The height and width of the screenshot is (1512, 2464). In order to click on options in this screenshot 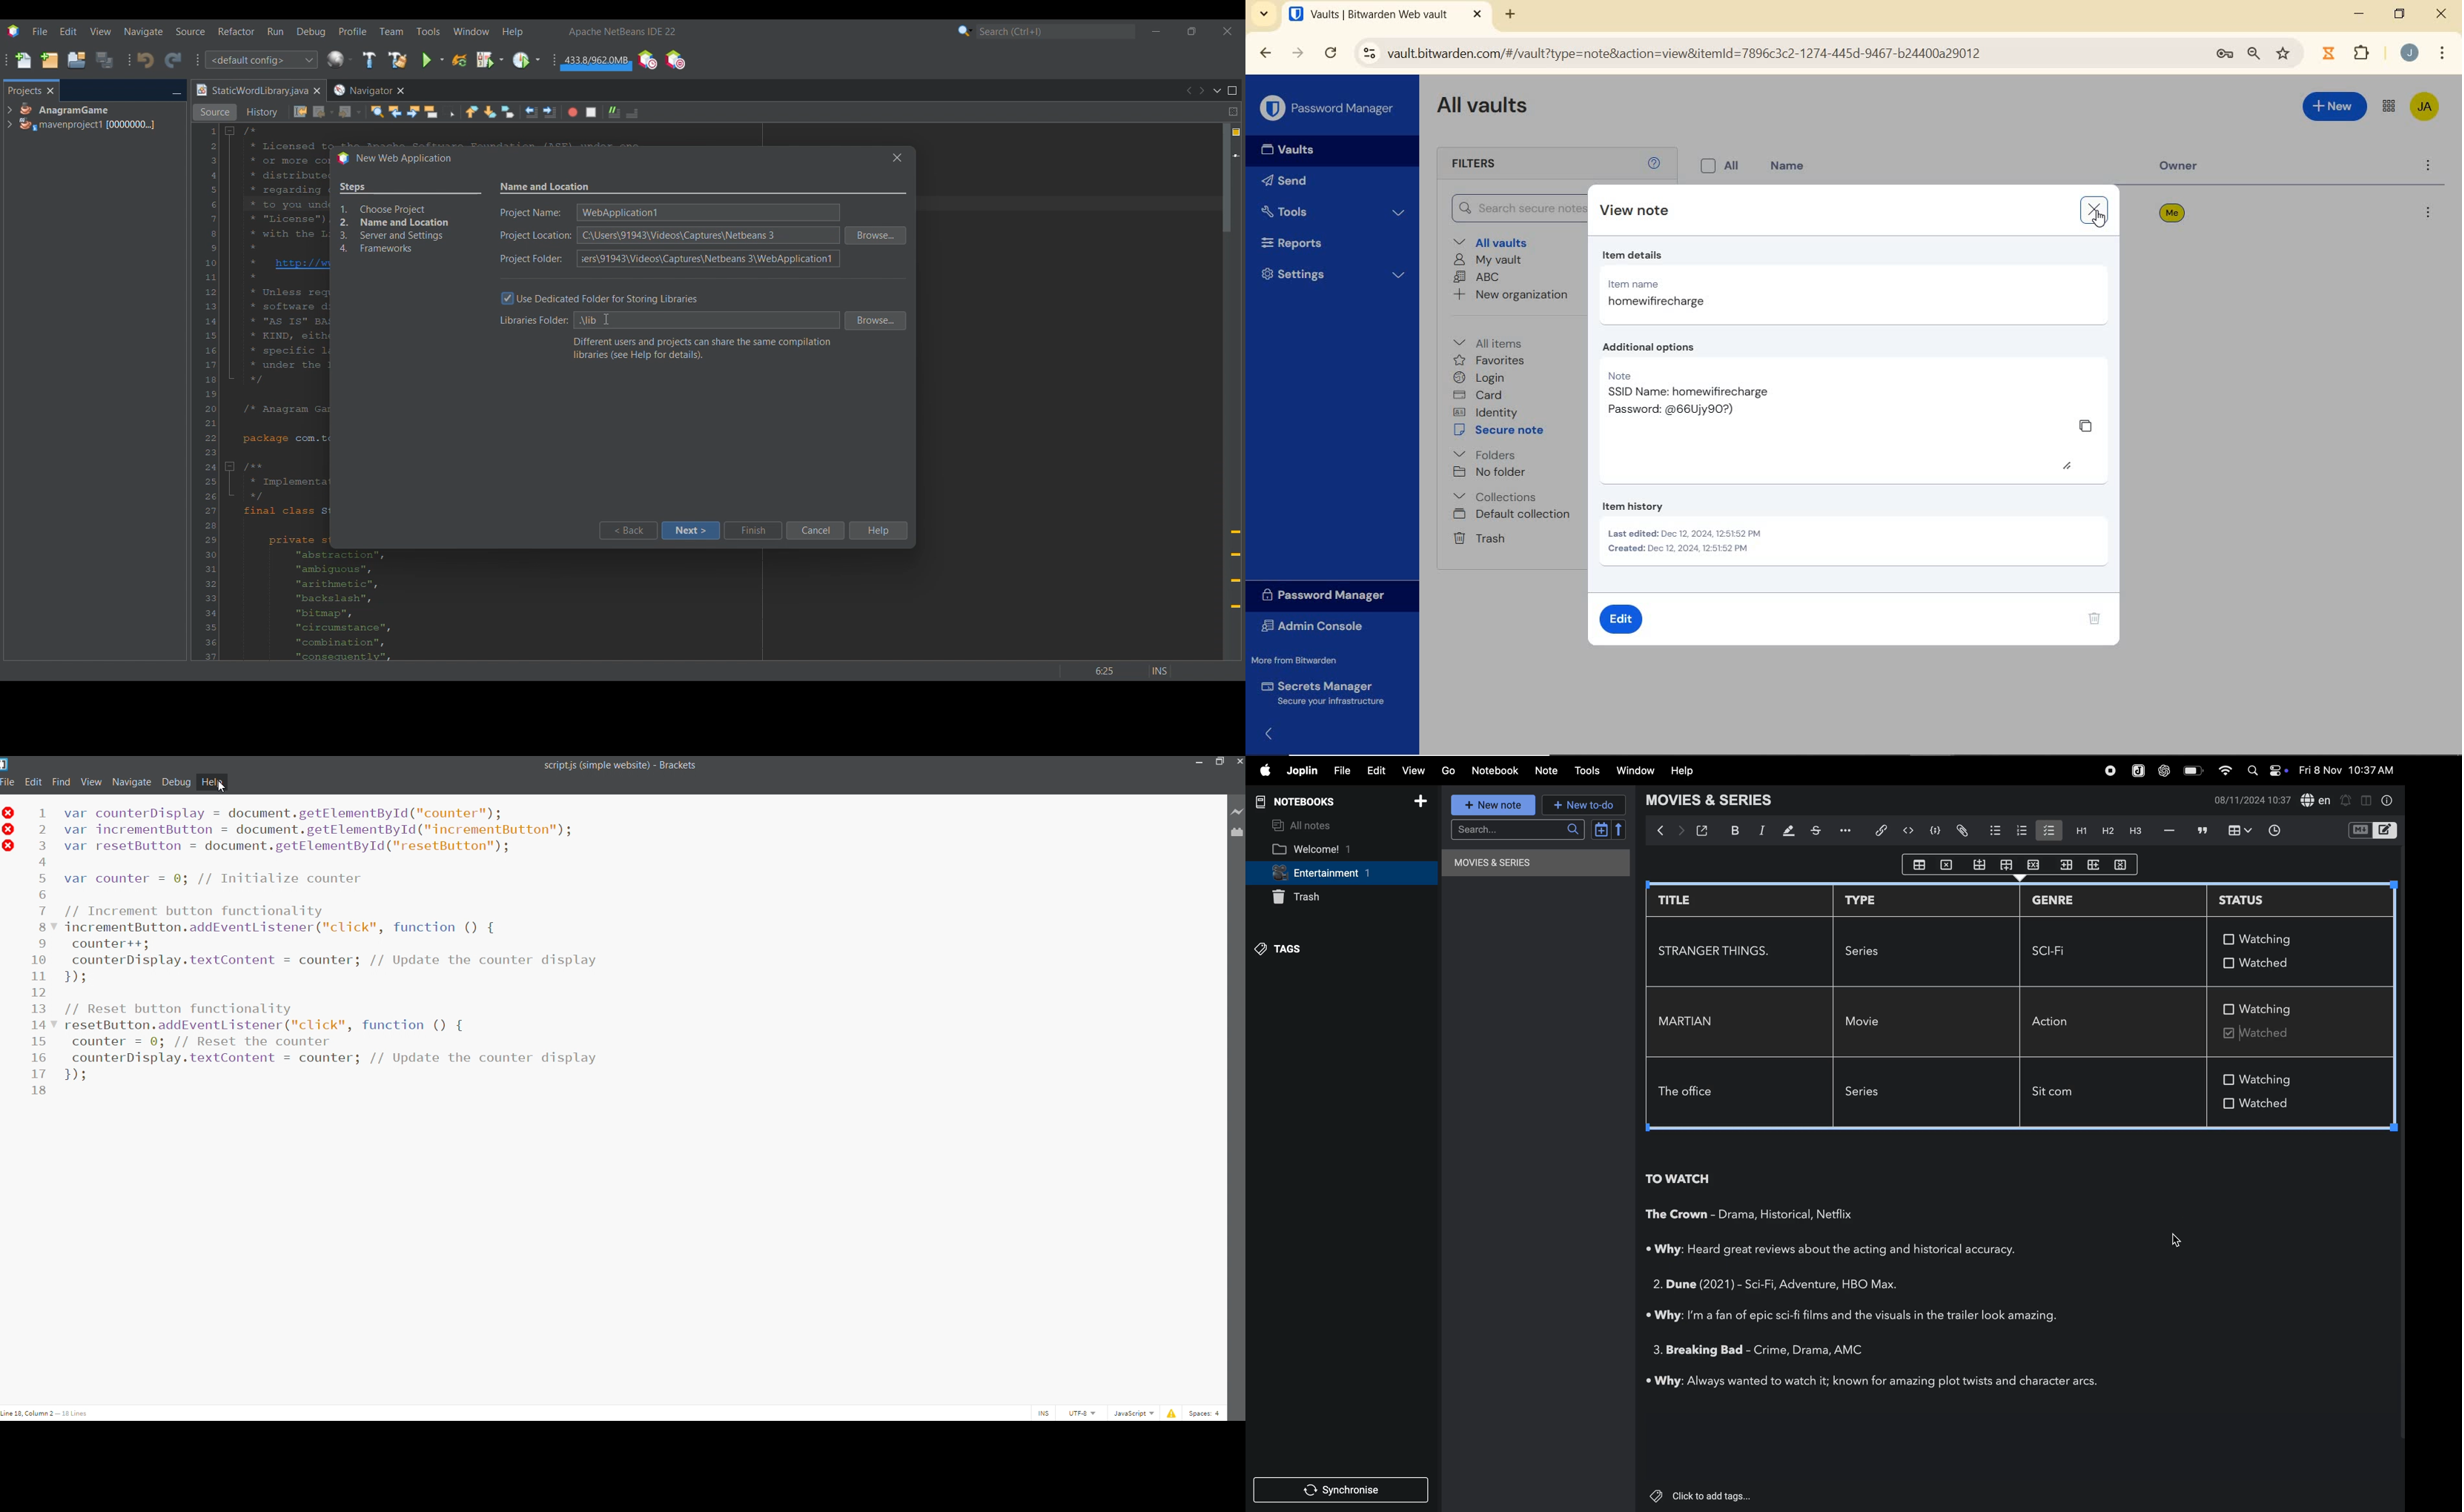, I will do `click(1849, 830)`.